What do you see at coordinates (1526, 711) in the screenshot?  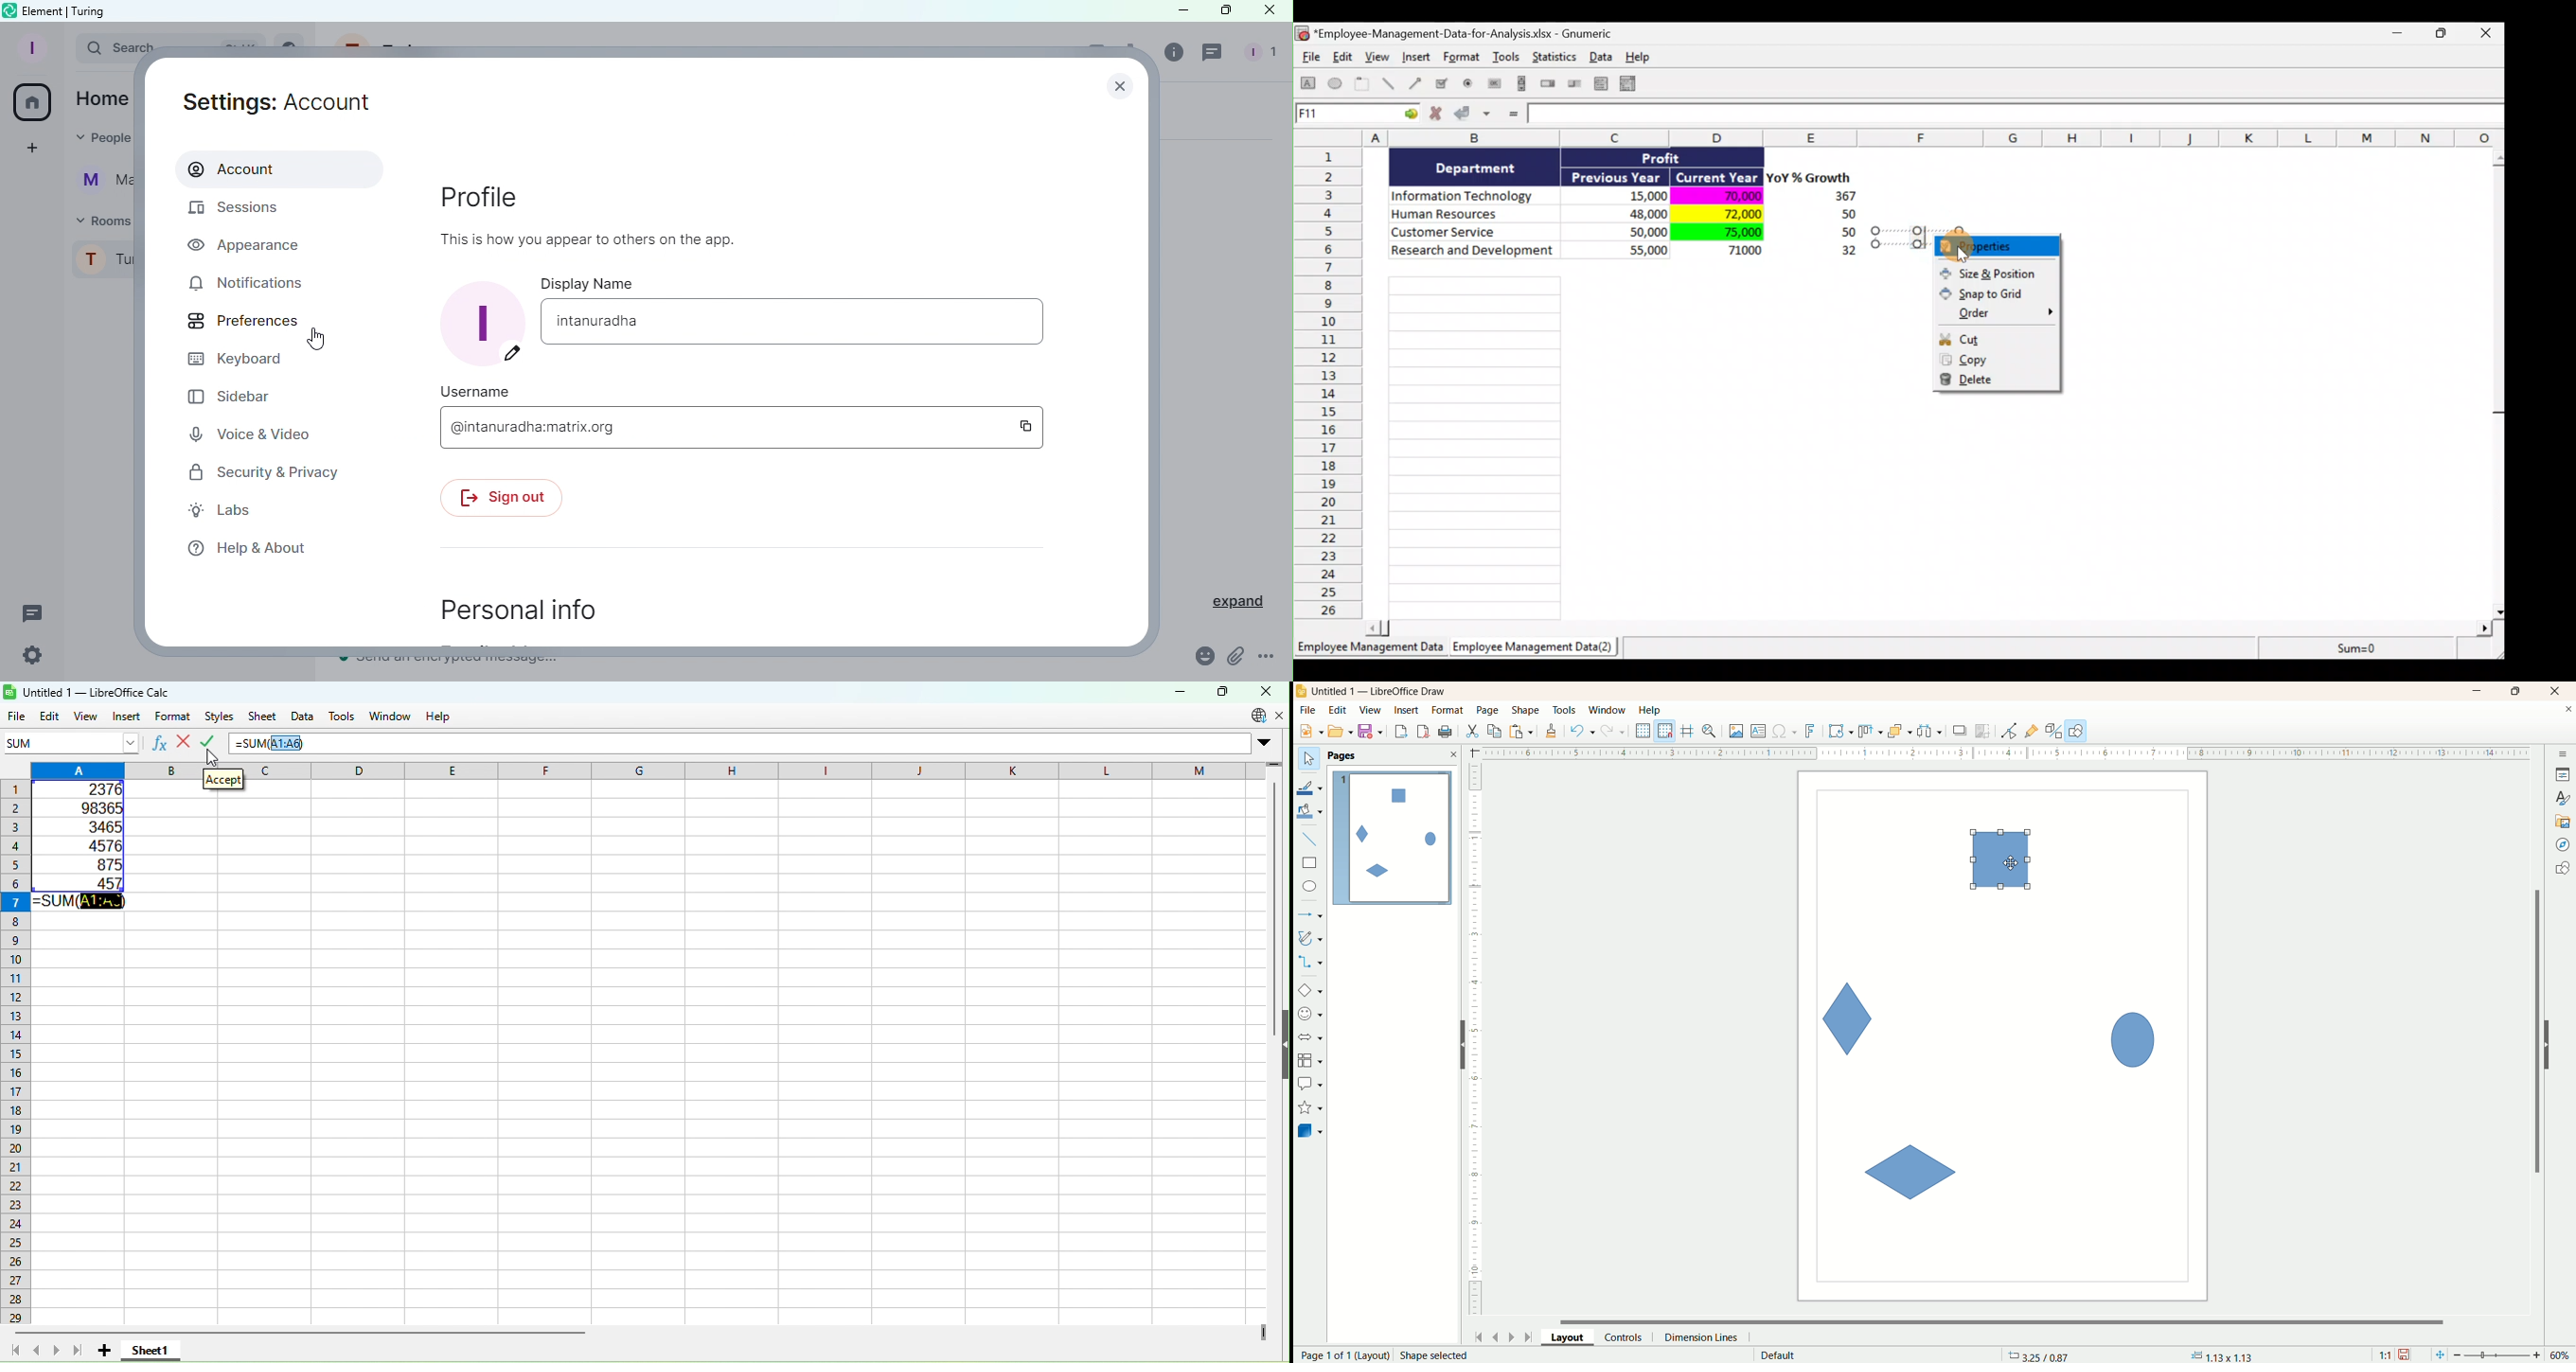 I see `shape` at bounding box center [1526, 711].